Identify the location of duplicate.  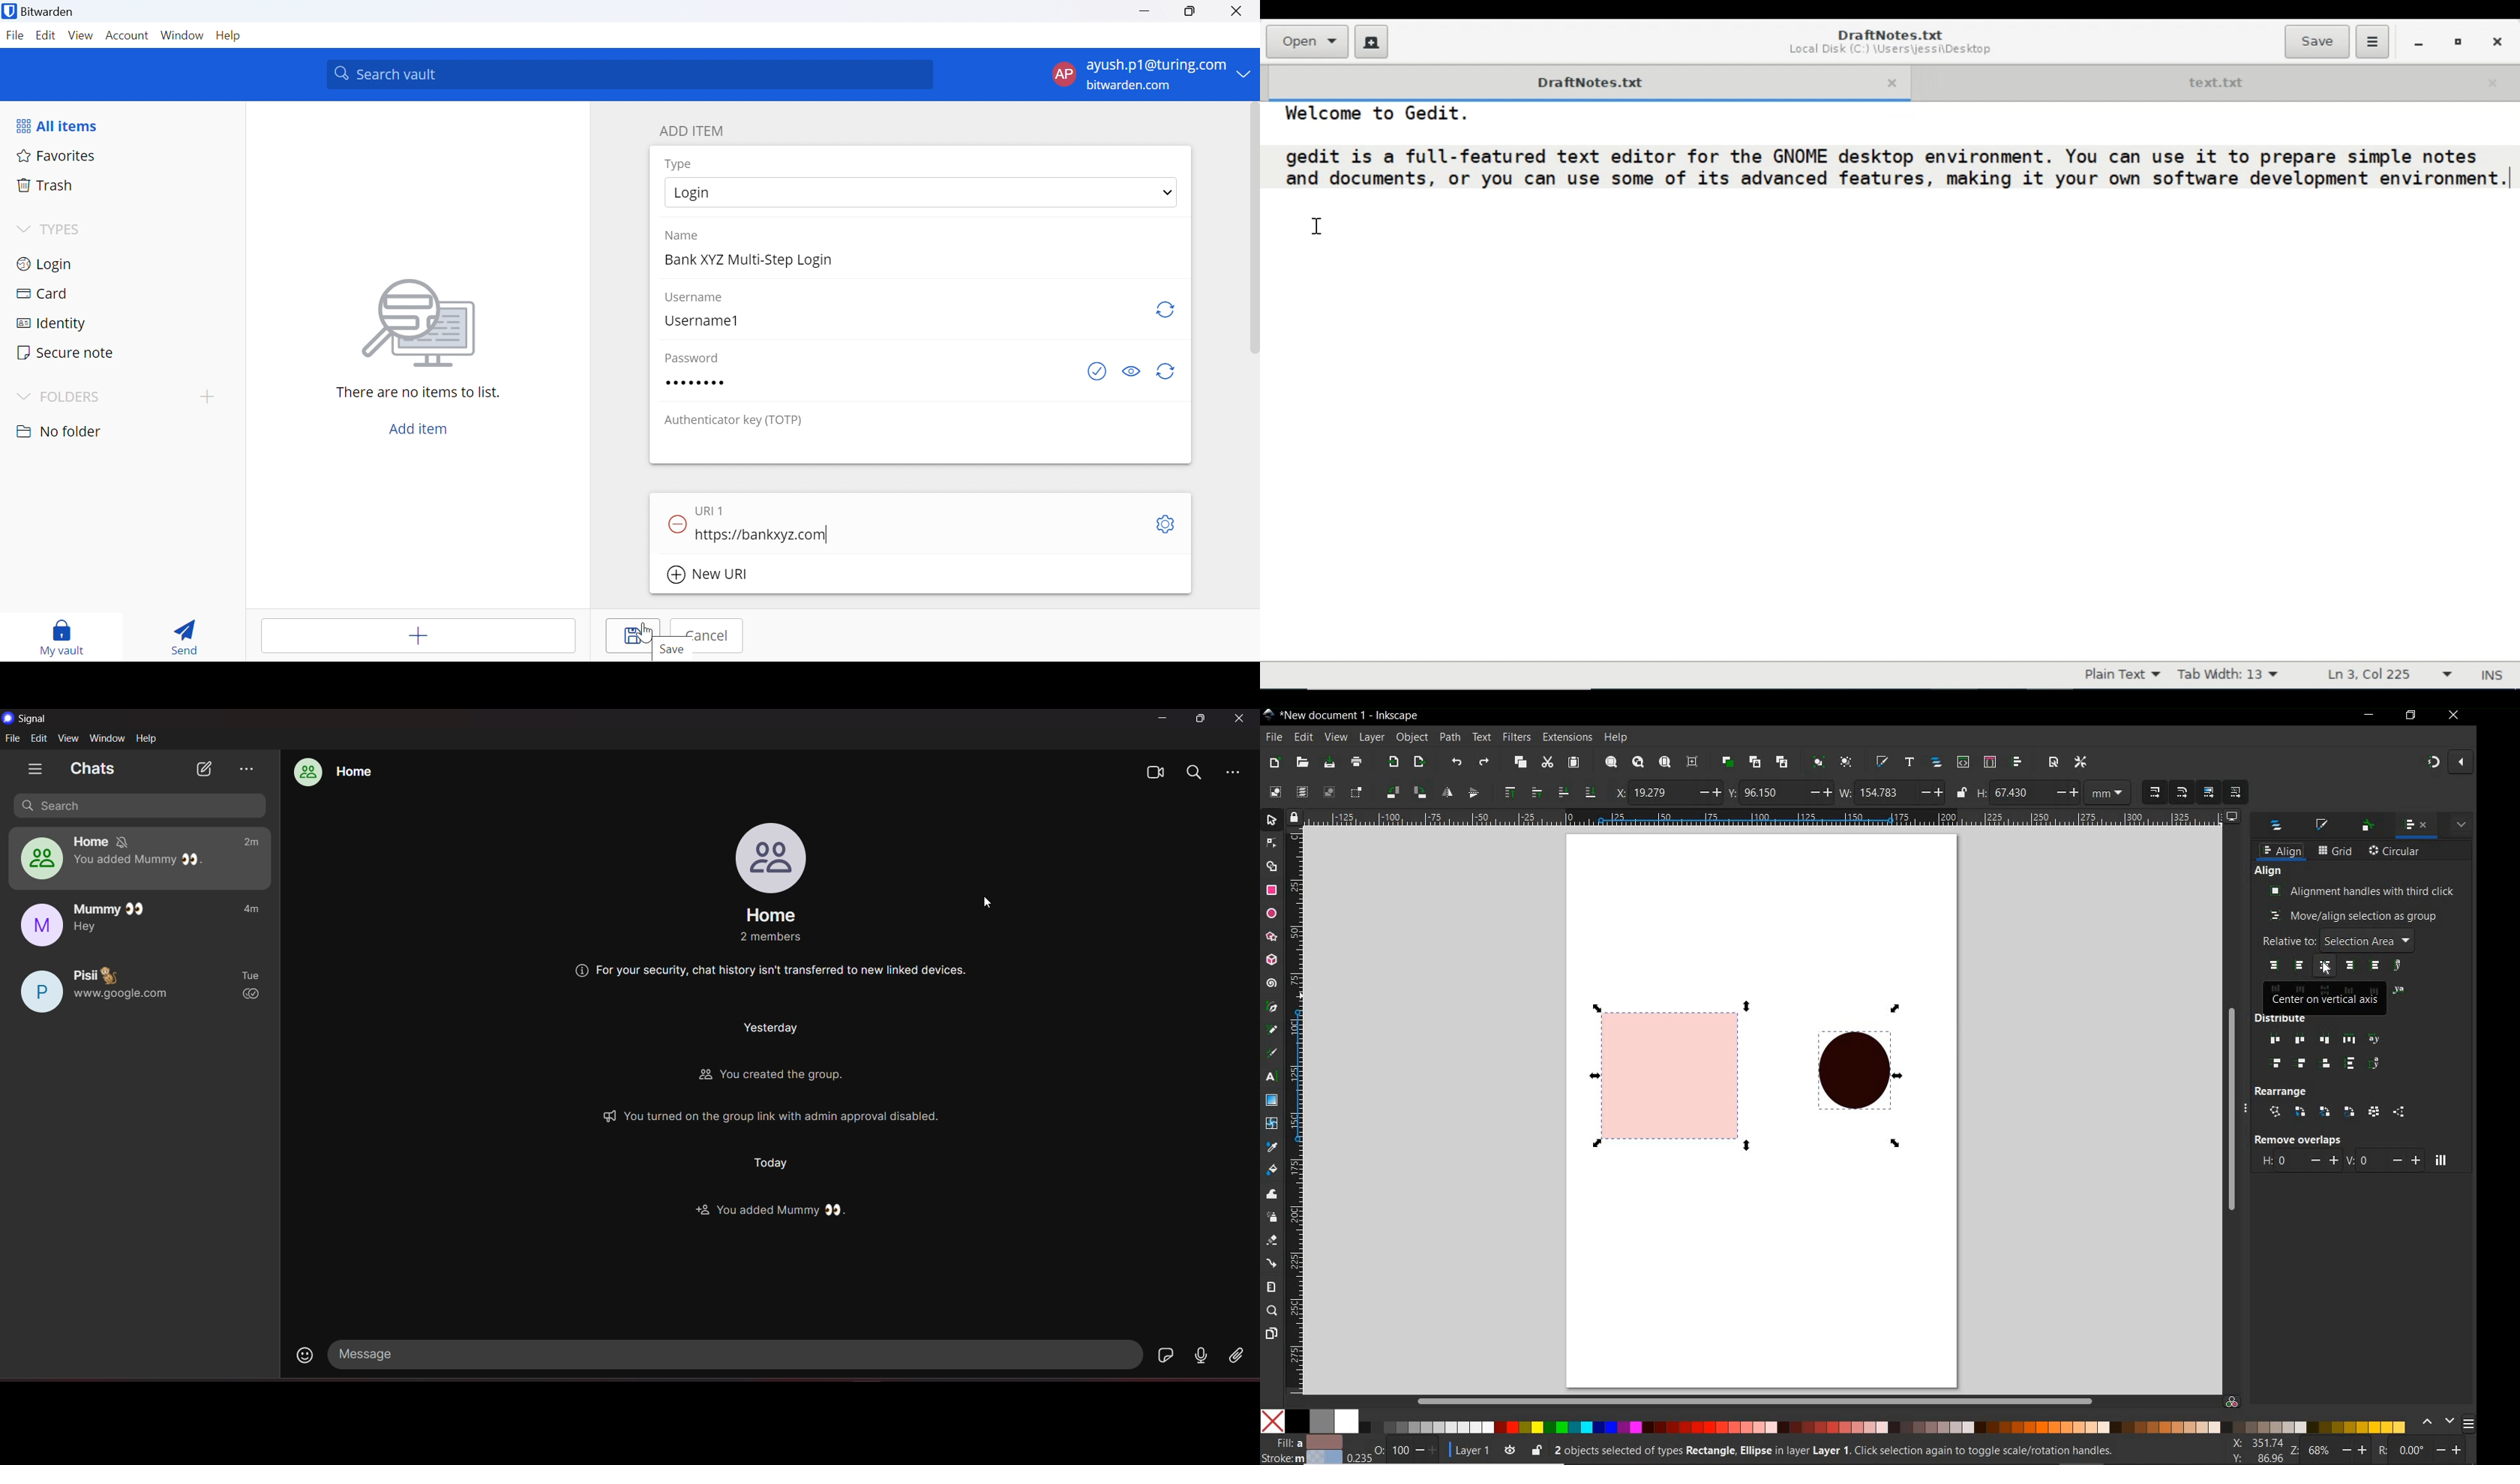
(1729, 762).